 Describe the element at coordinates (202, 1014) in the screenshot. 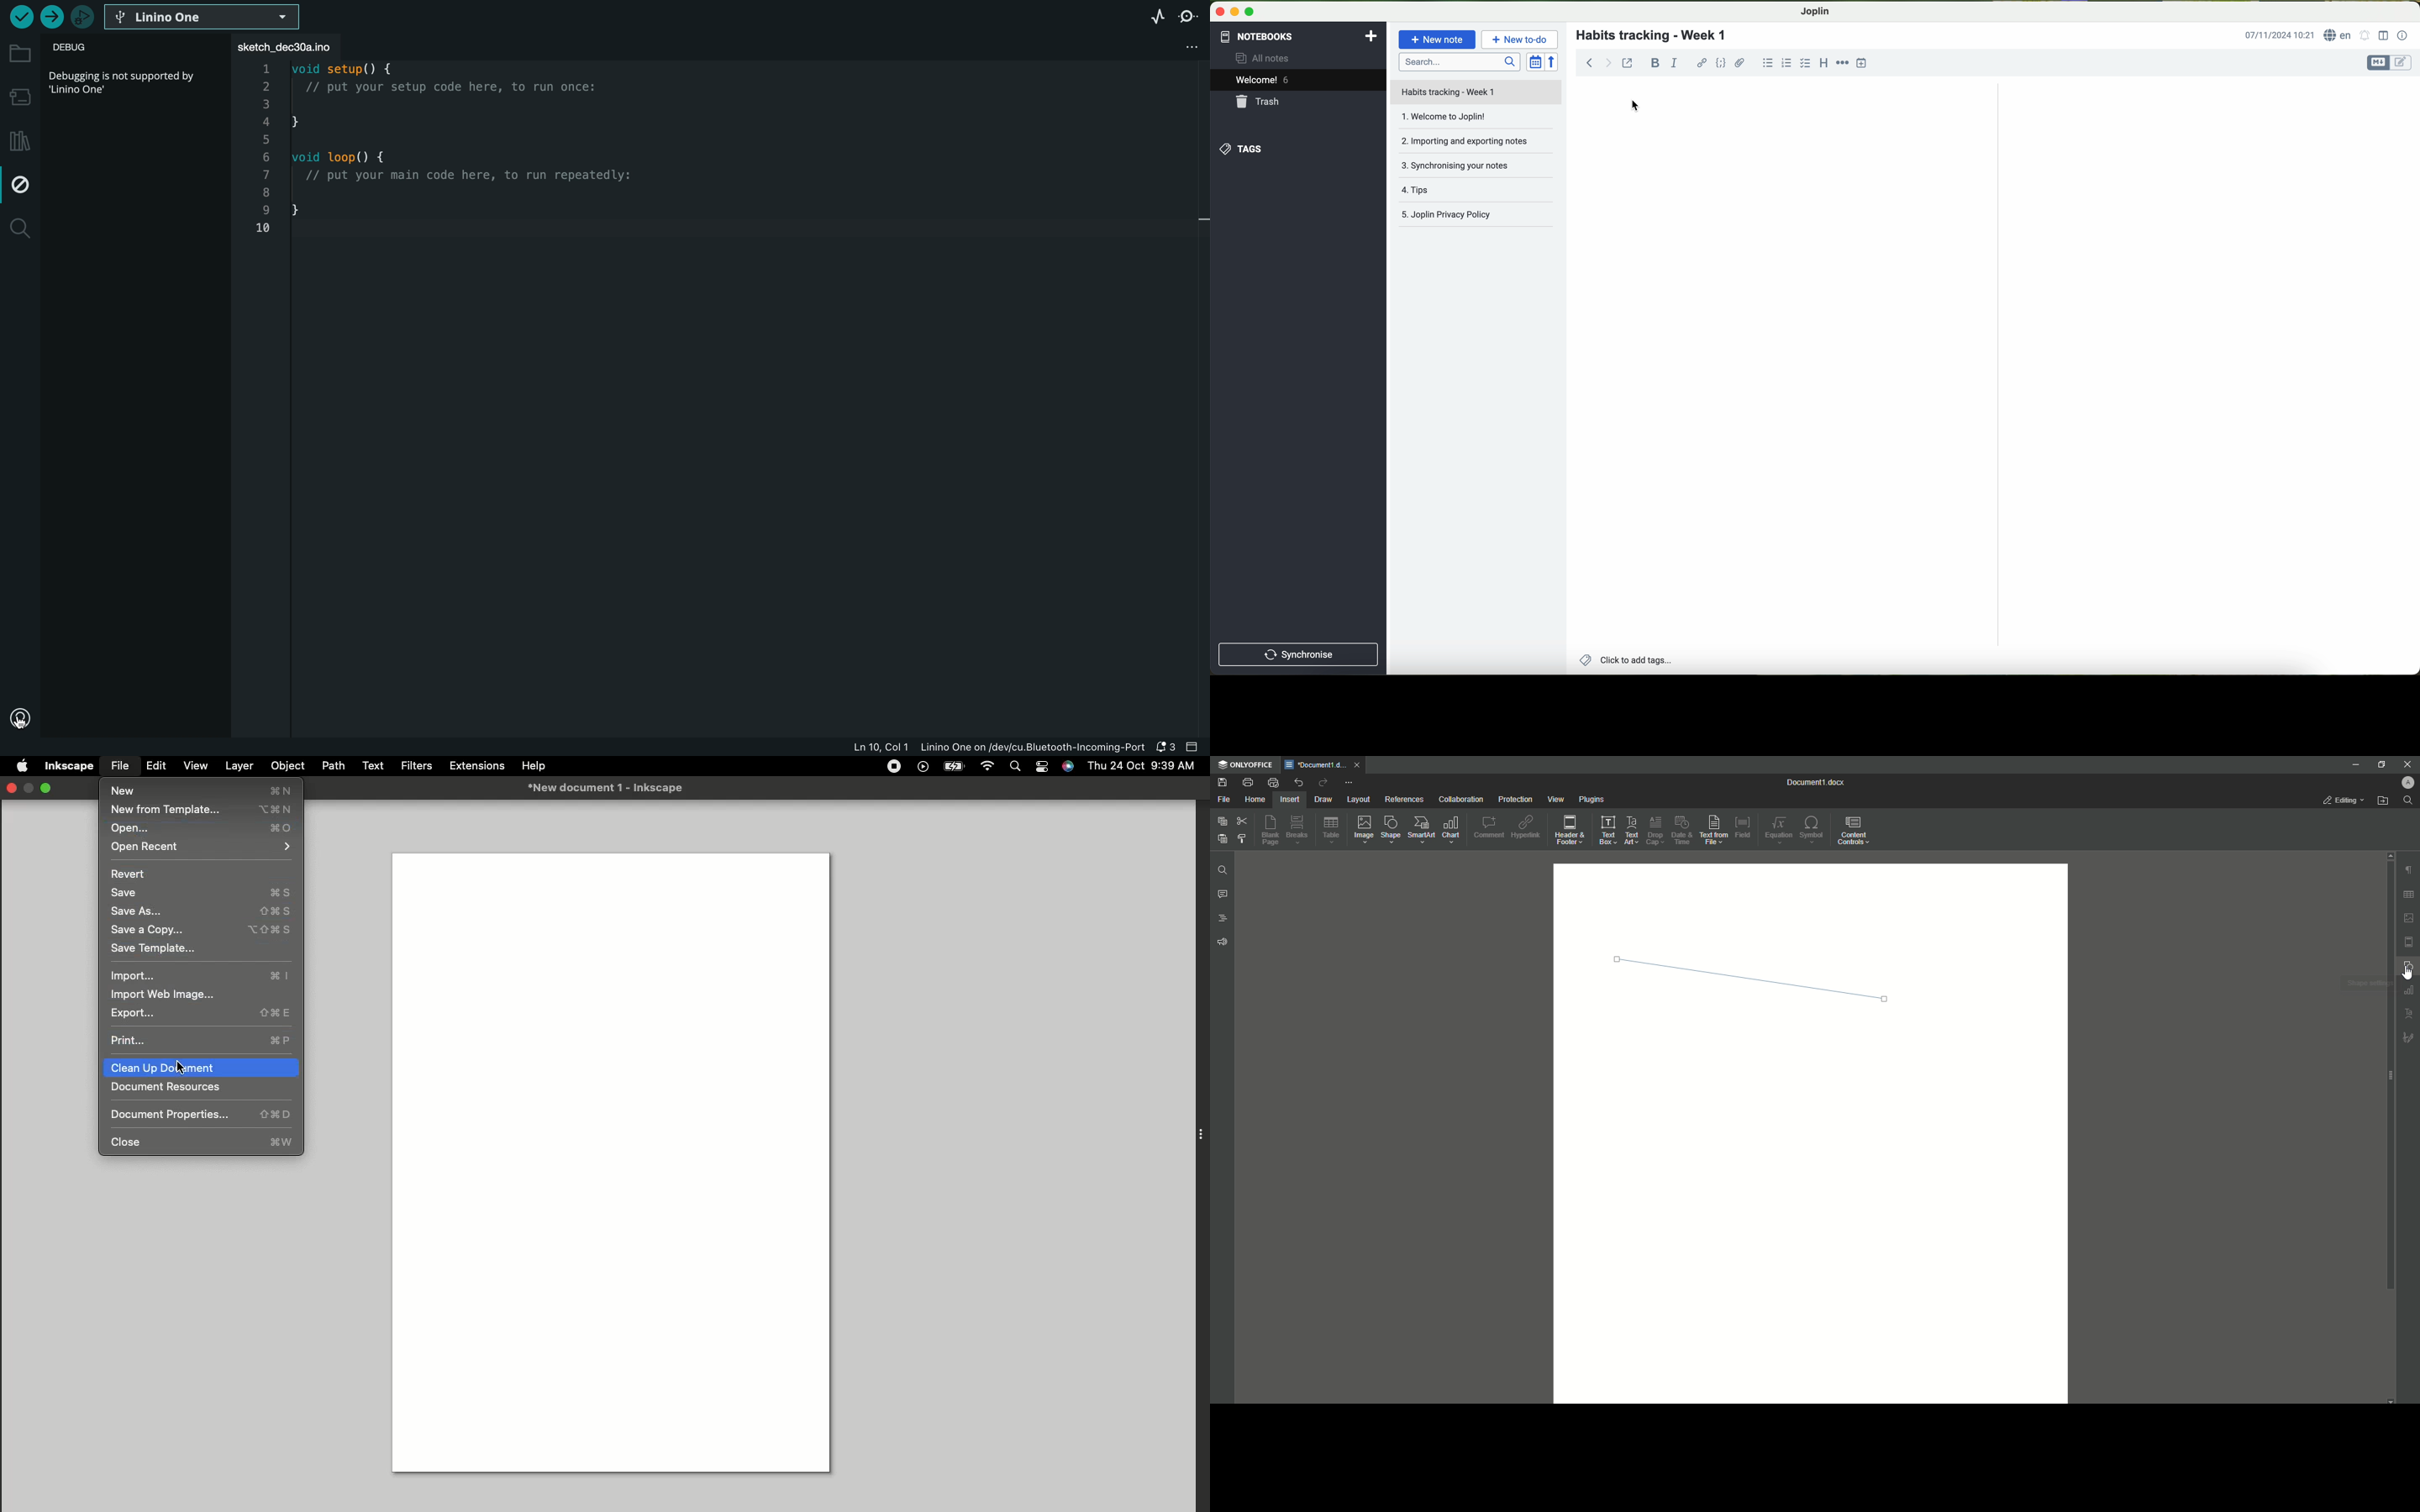

I see `Export` at that location.